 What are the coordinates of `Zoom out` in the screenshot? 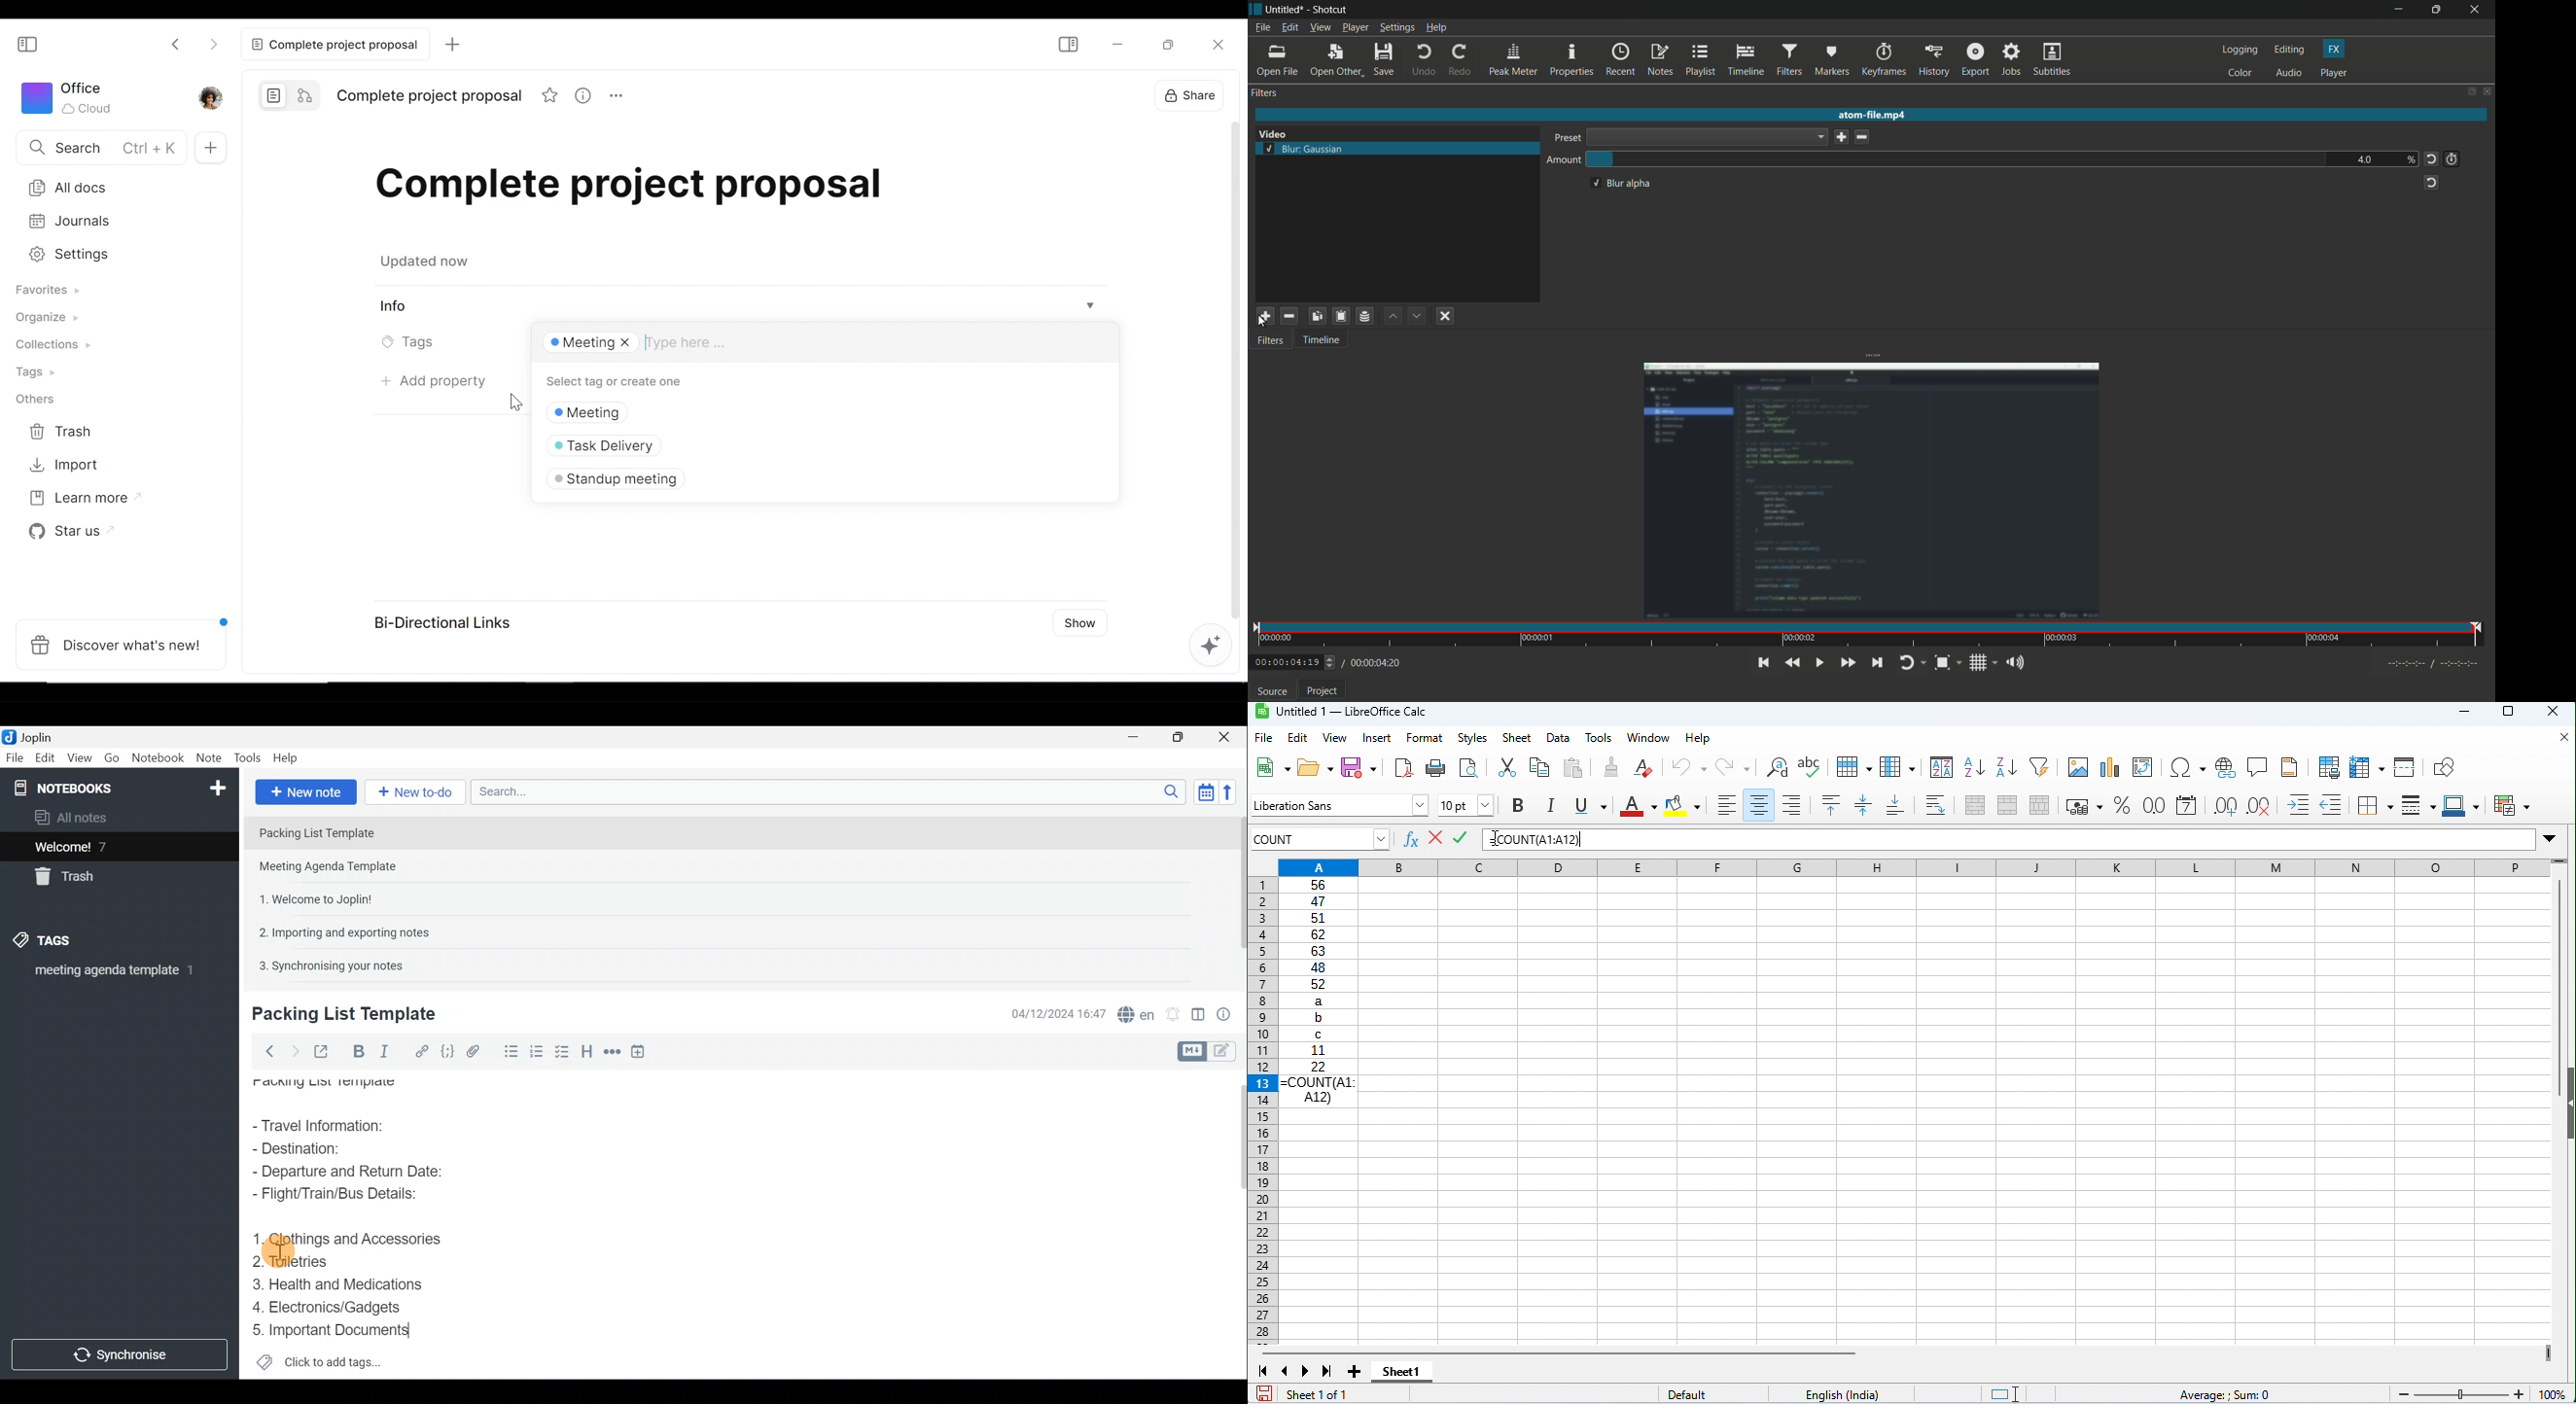 It's located at (2404, 1395).